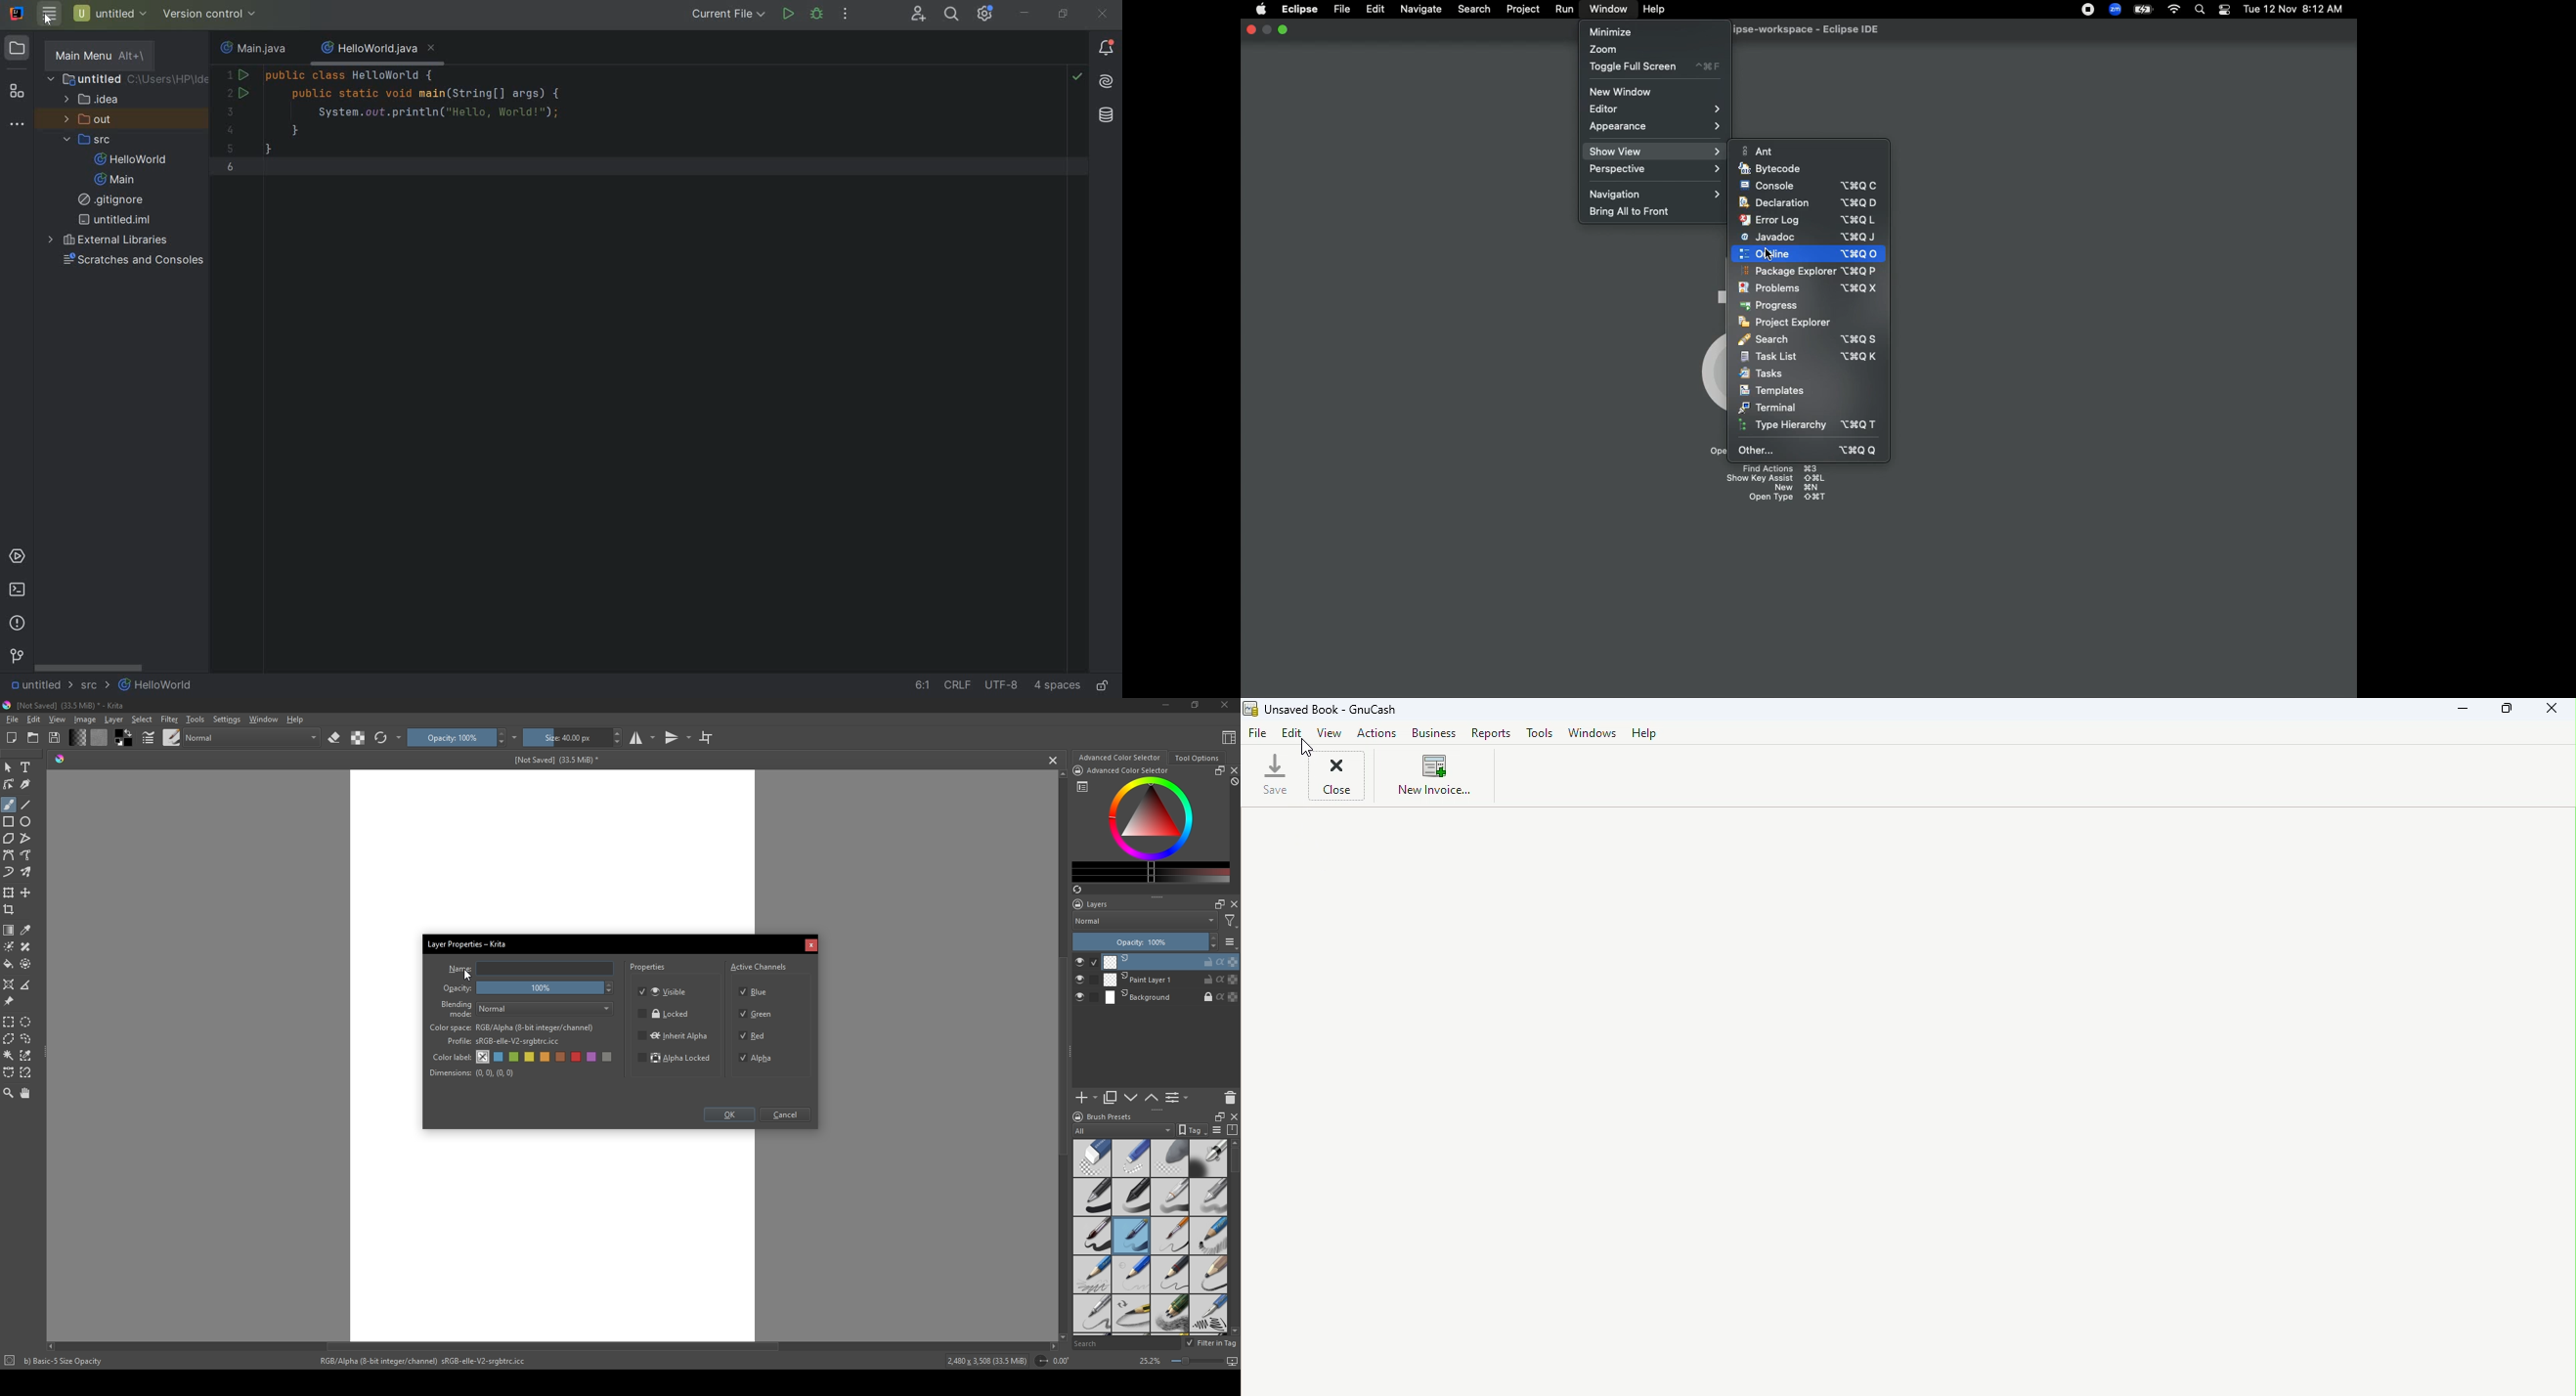 This screenshot has width=2576, height=1400. What do you see at coordinates (27, 838) in the screenshot?
I see `polyline` at bounding box center [27, 838].